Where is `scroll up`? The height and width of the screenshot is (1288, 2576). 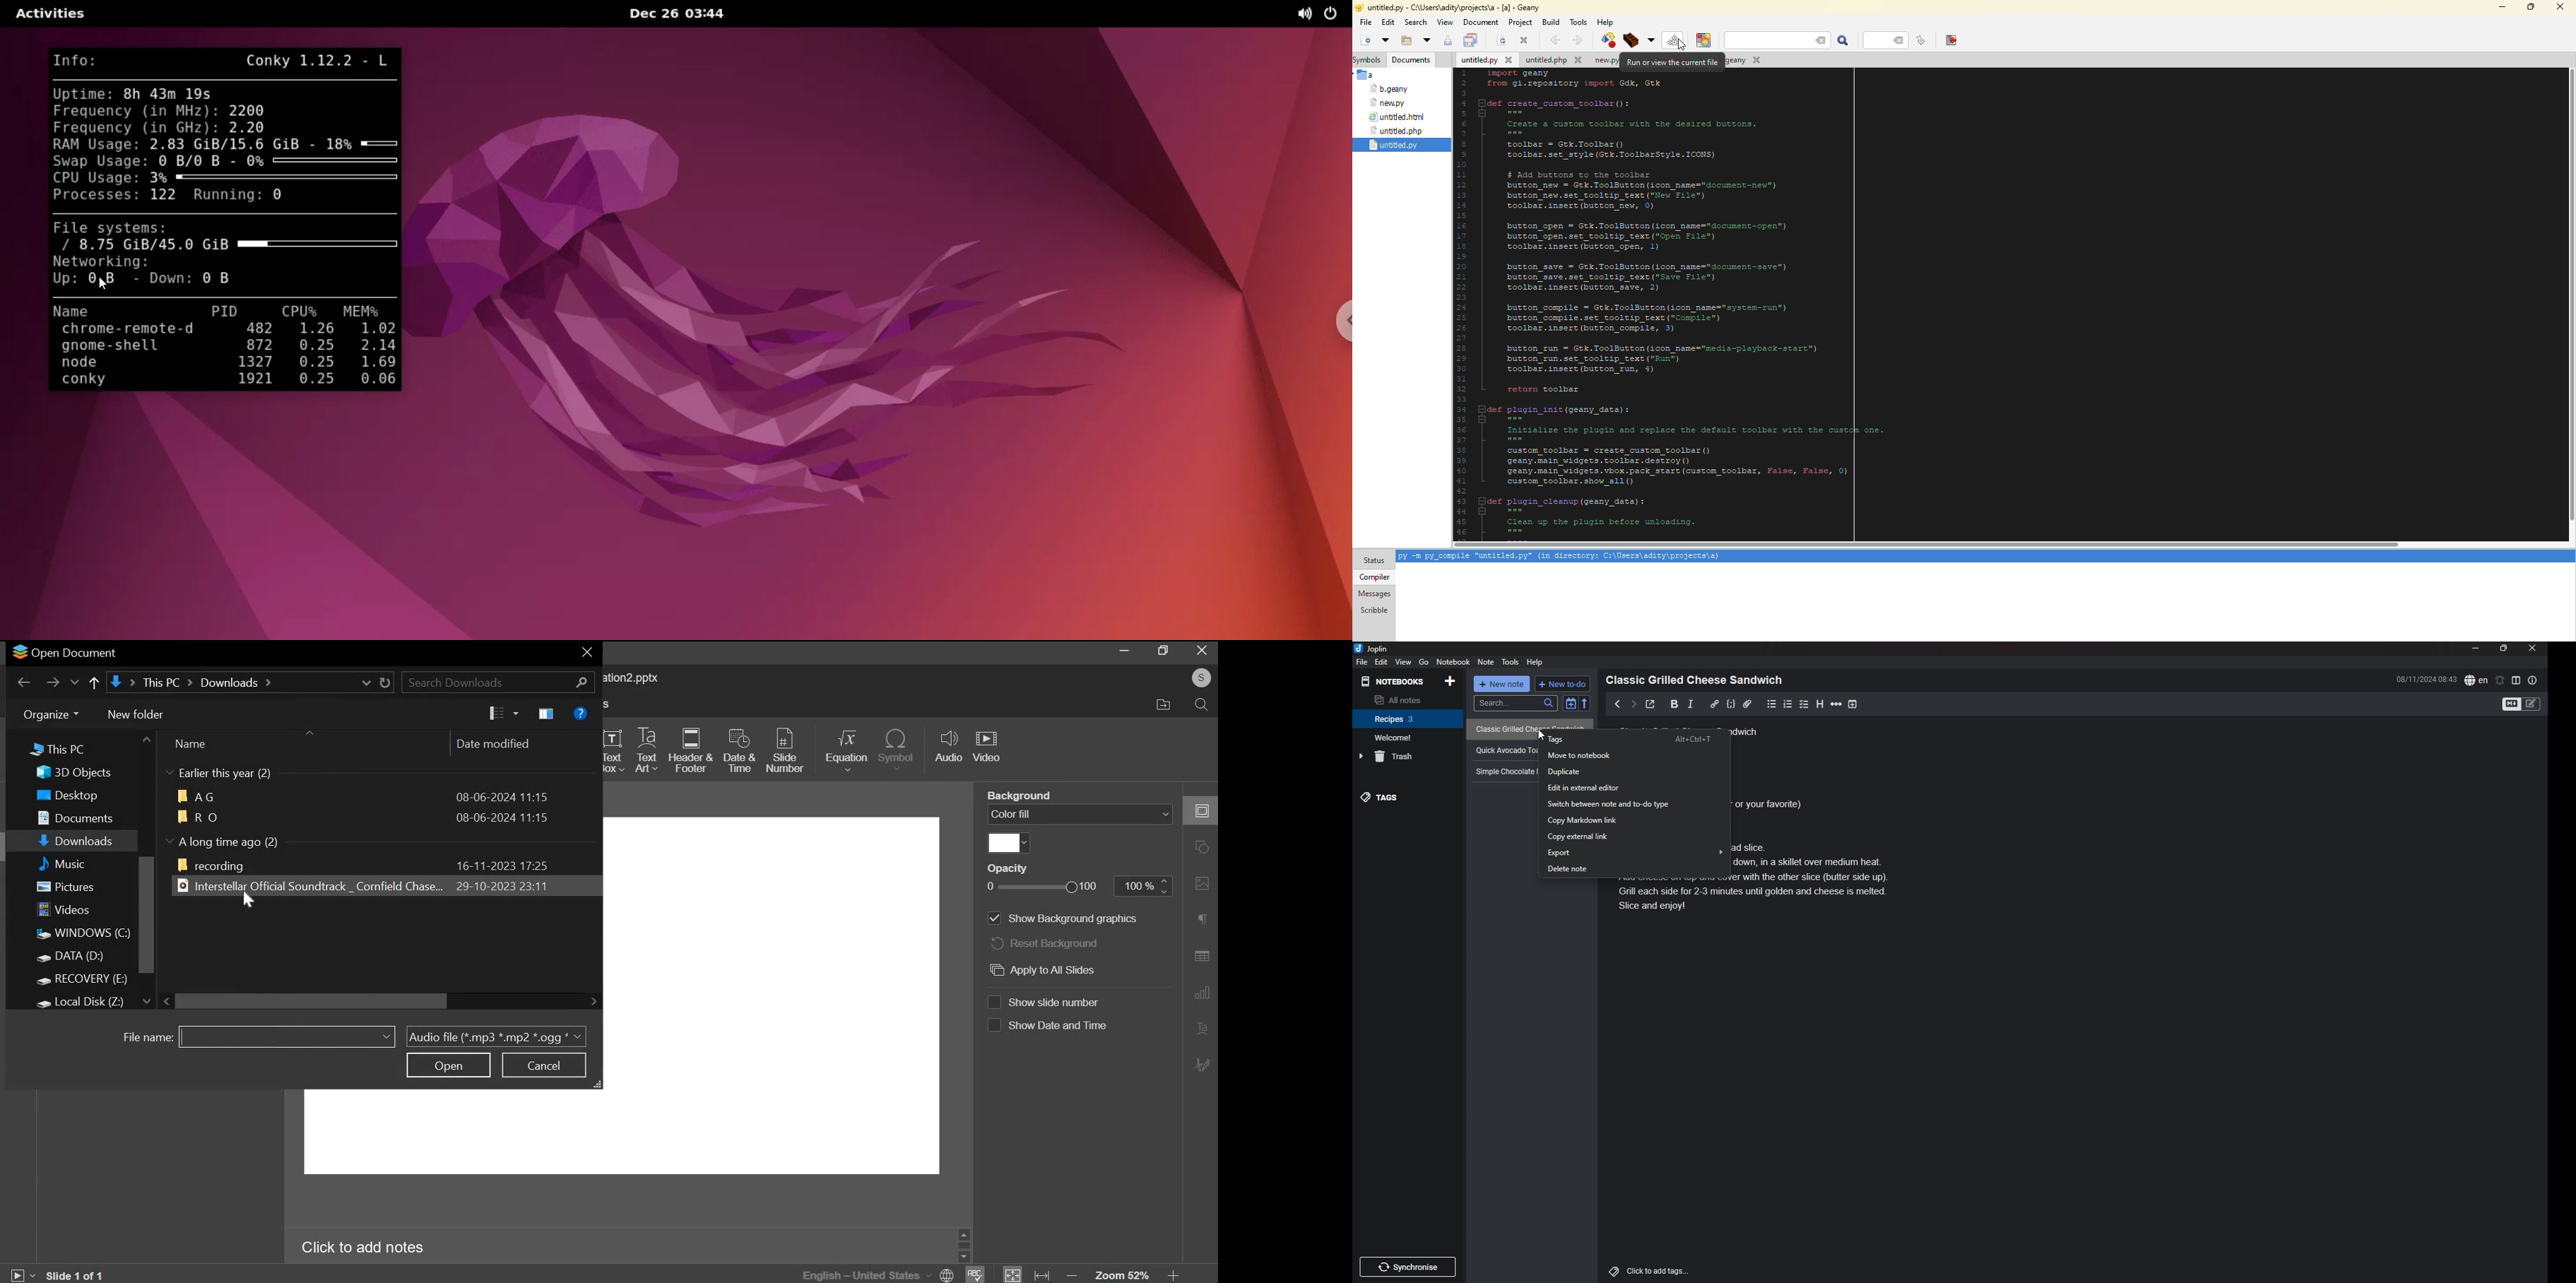 scroll up is located at coordinates (964, 1235).